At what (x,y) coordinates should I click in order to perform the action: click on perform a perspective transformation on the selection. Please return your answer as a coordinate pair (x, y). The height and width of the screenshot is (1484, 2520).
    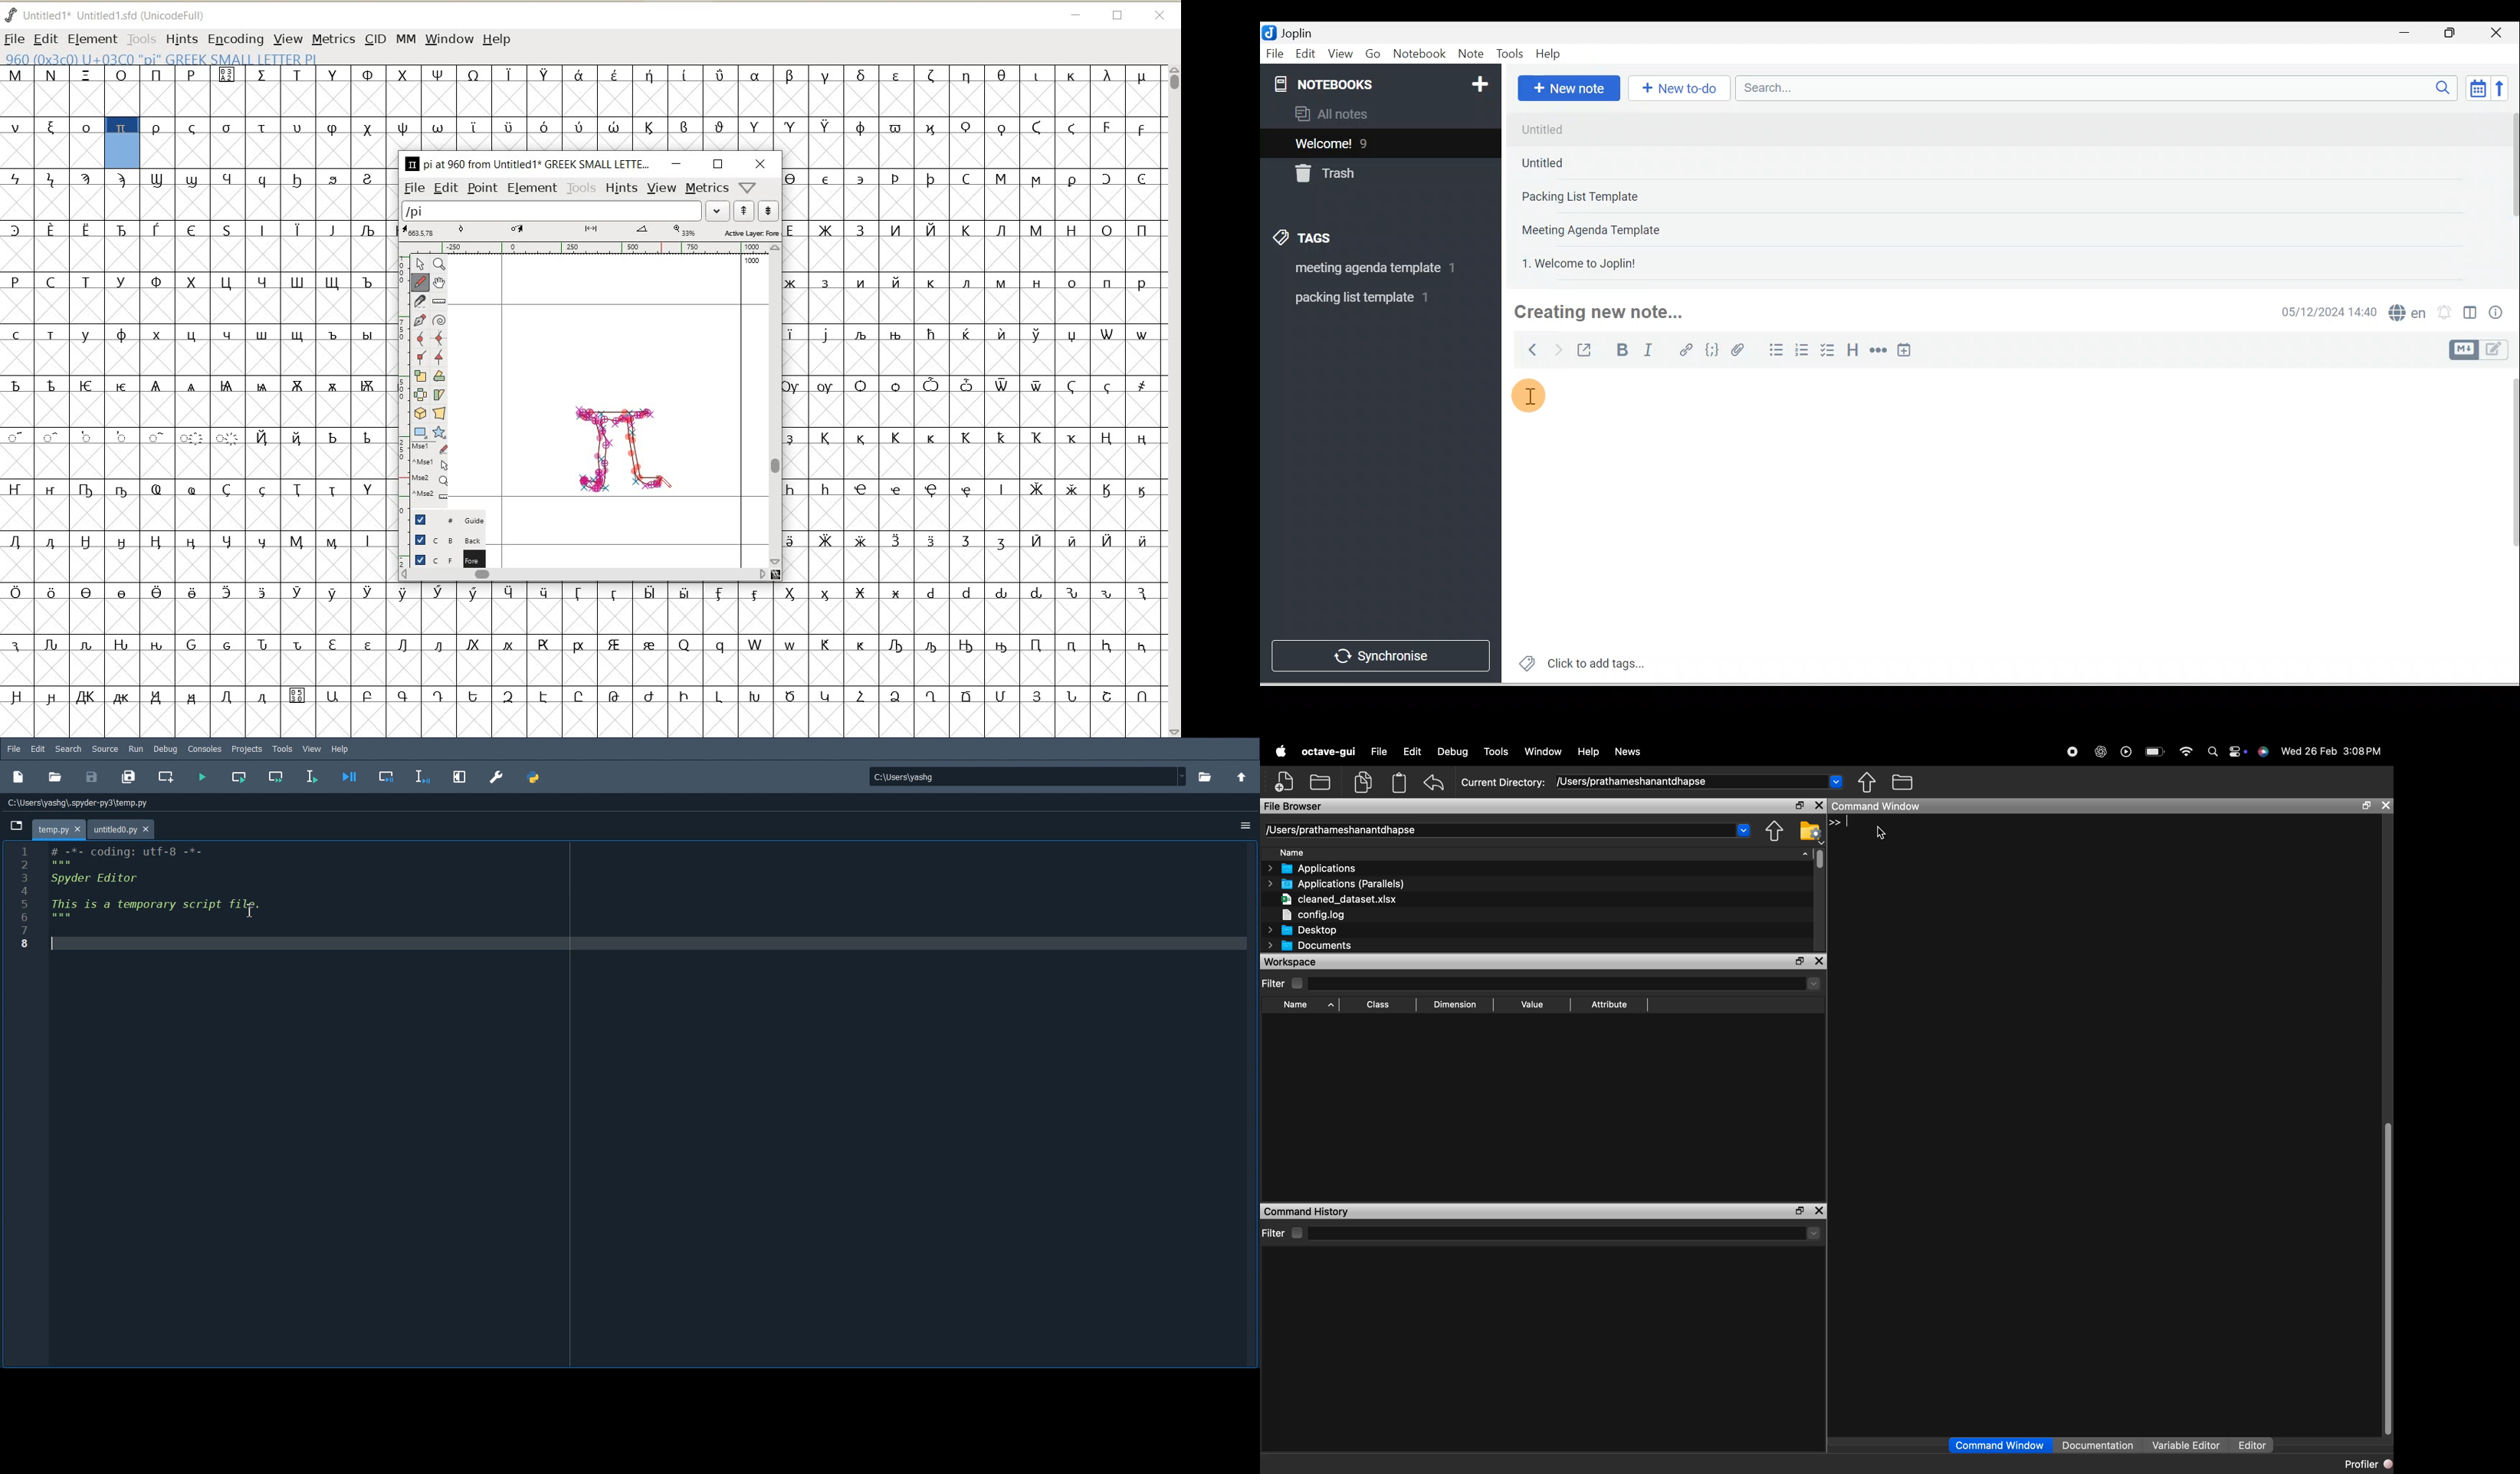
    Looking at the image, I should click on (441, 413).